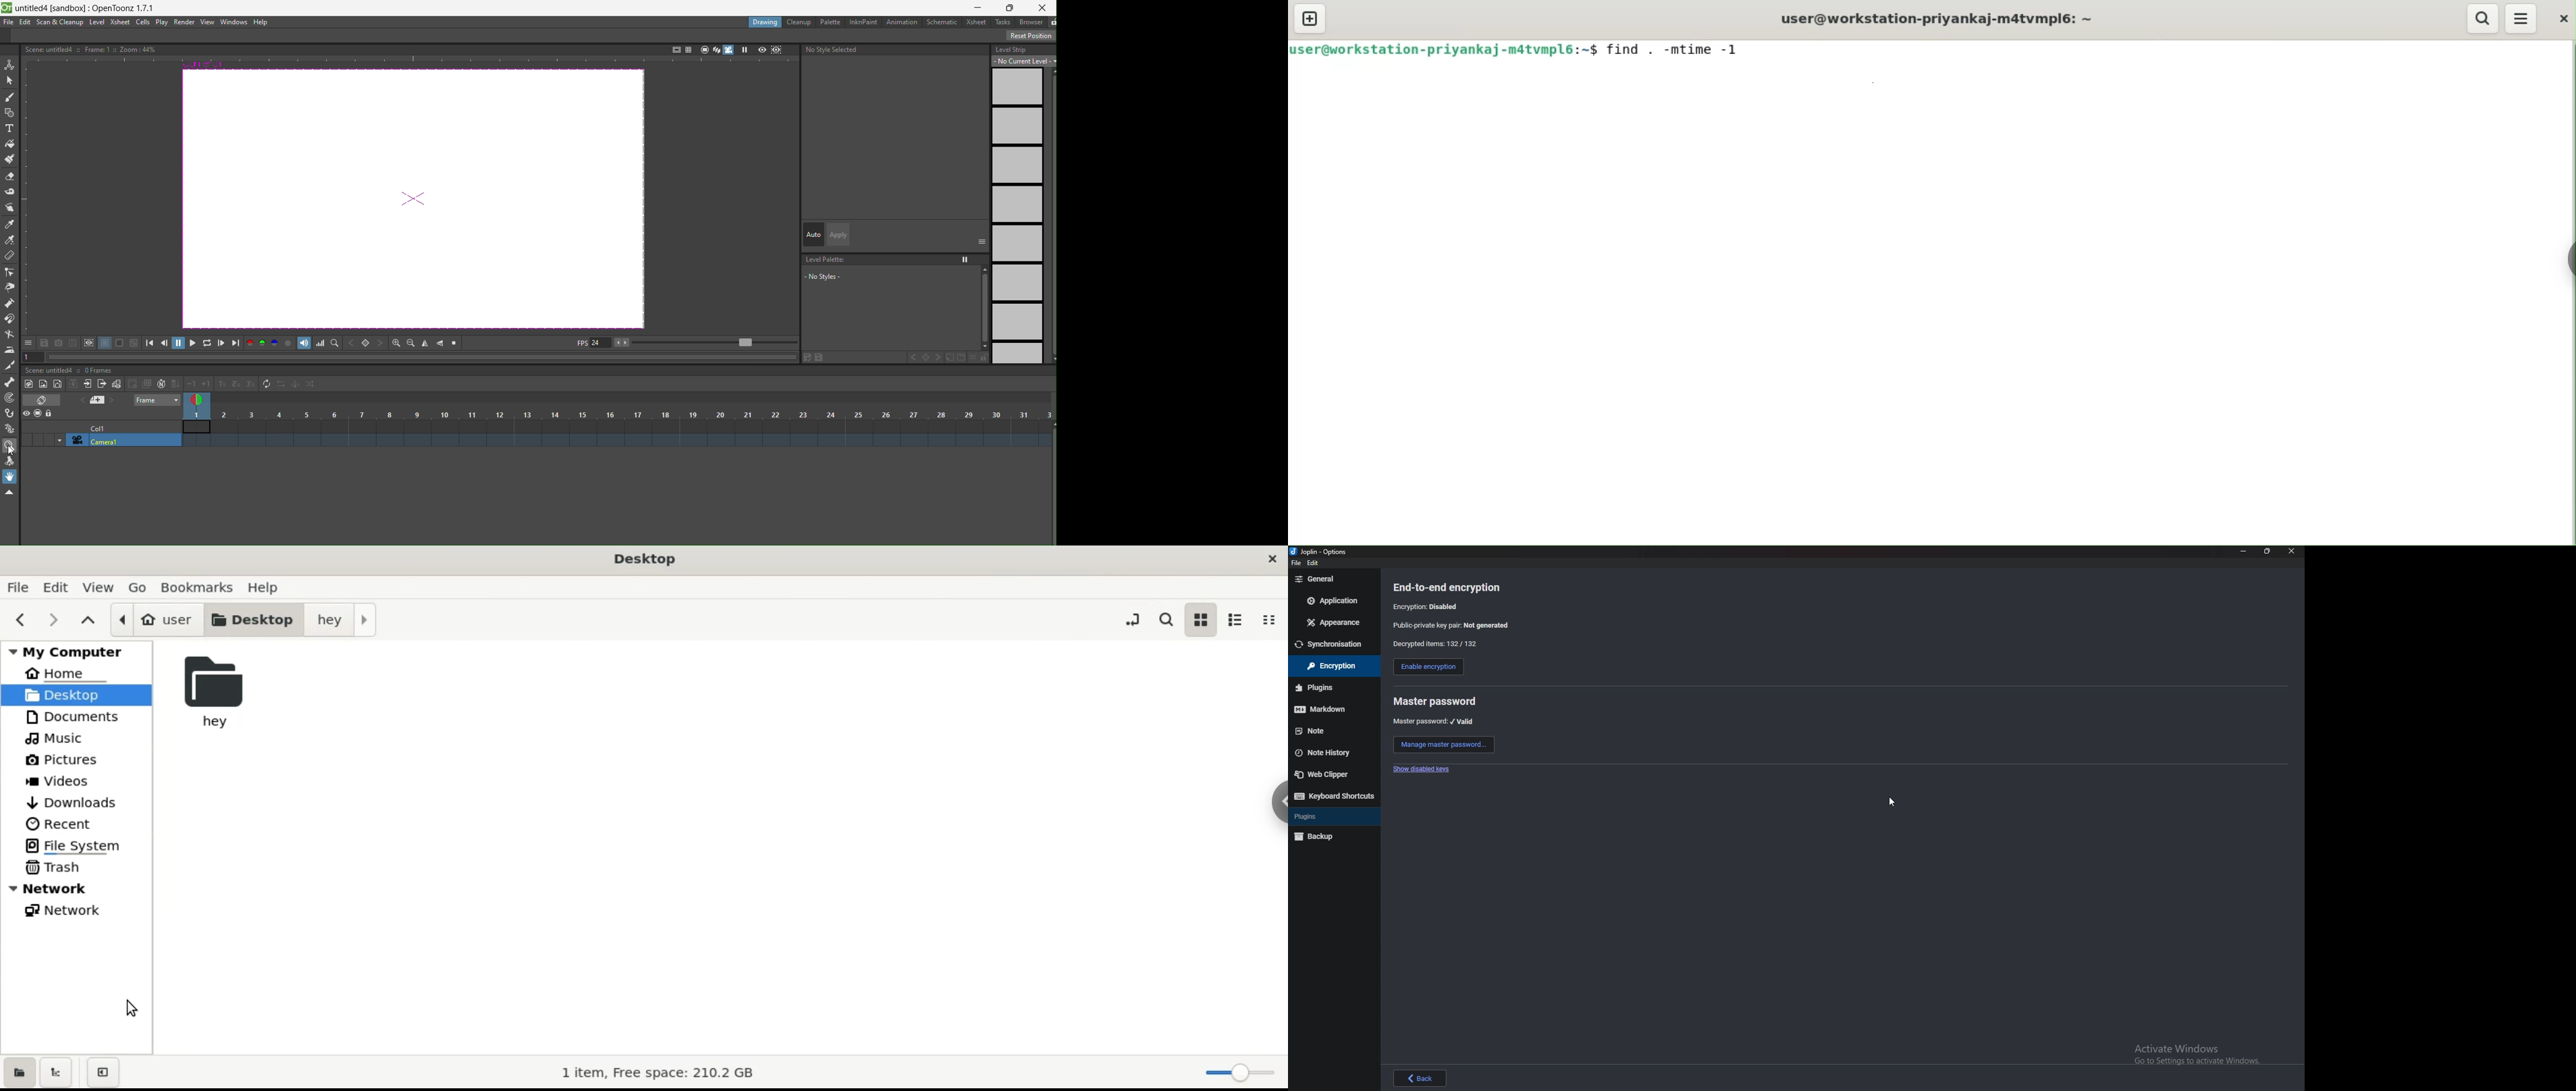 The width and height of the screenshot is (2576, 1092). I want to click on appearance, so click(1332, 623).